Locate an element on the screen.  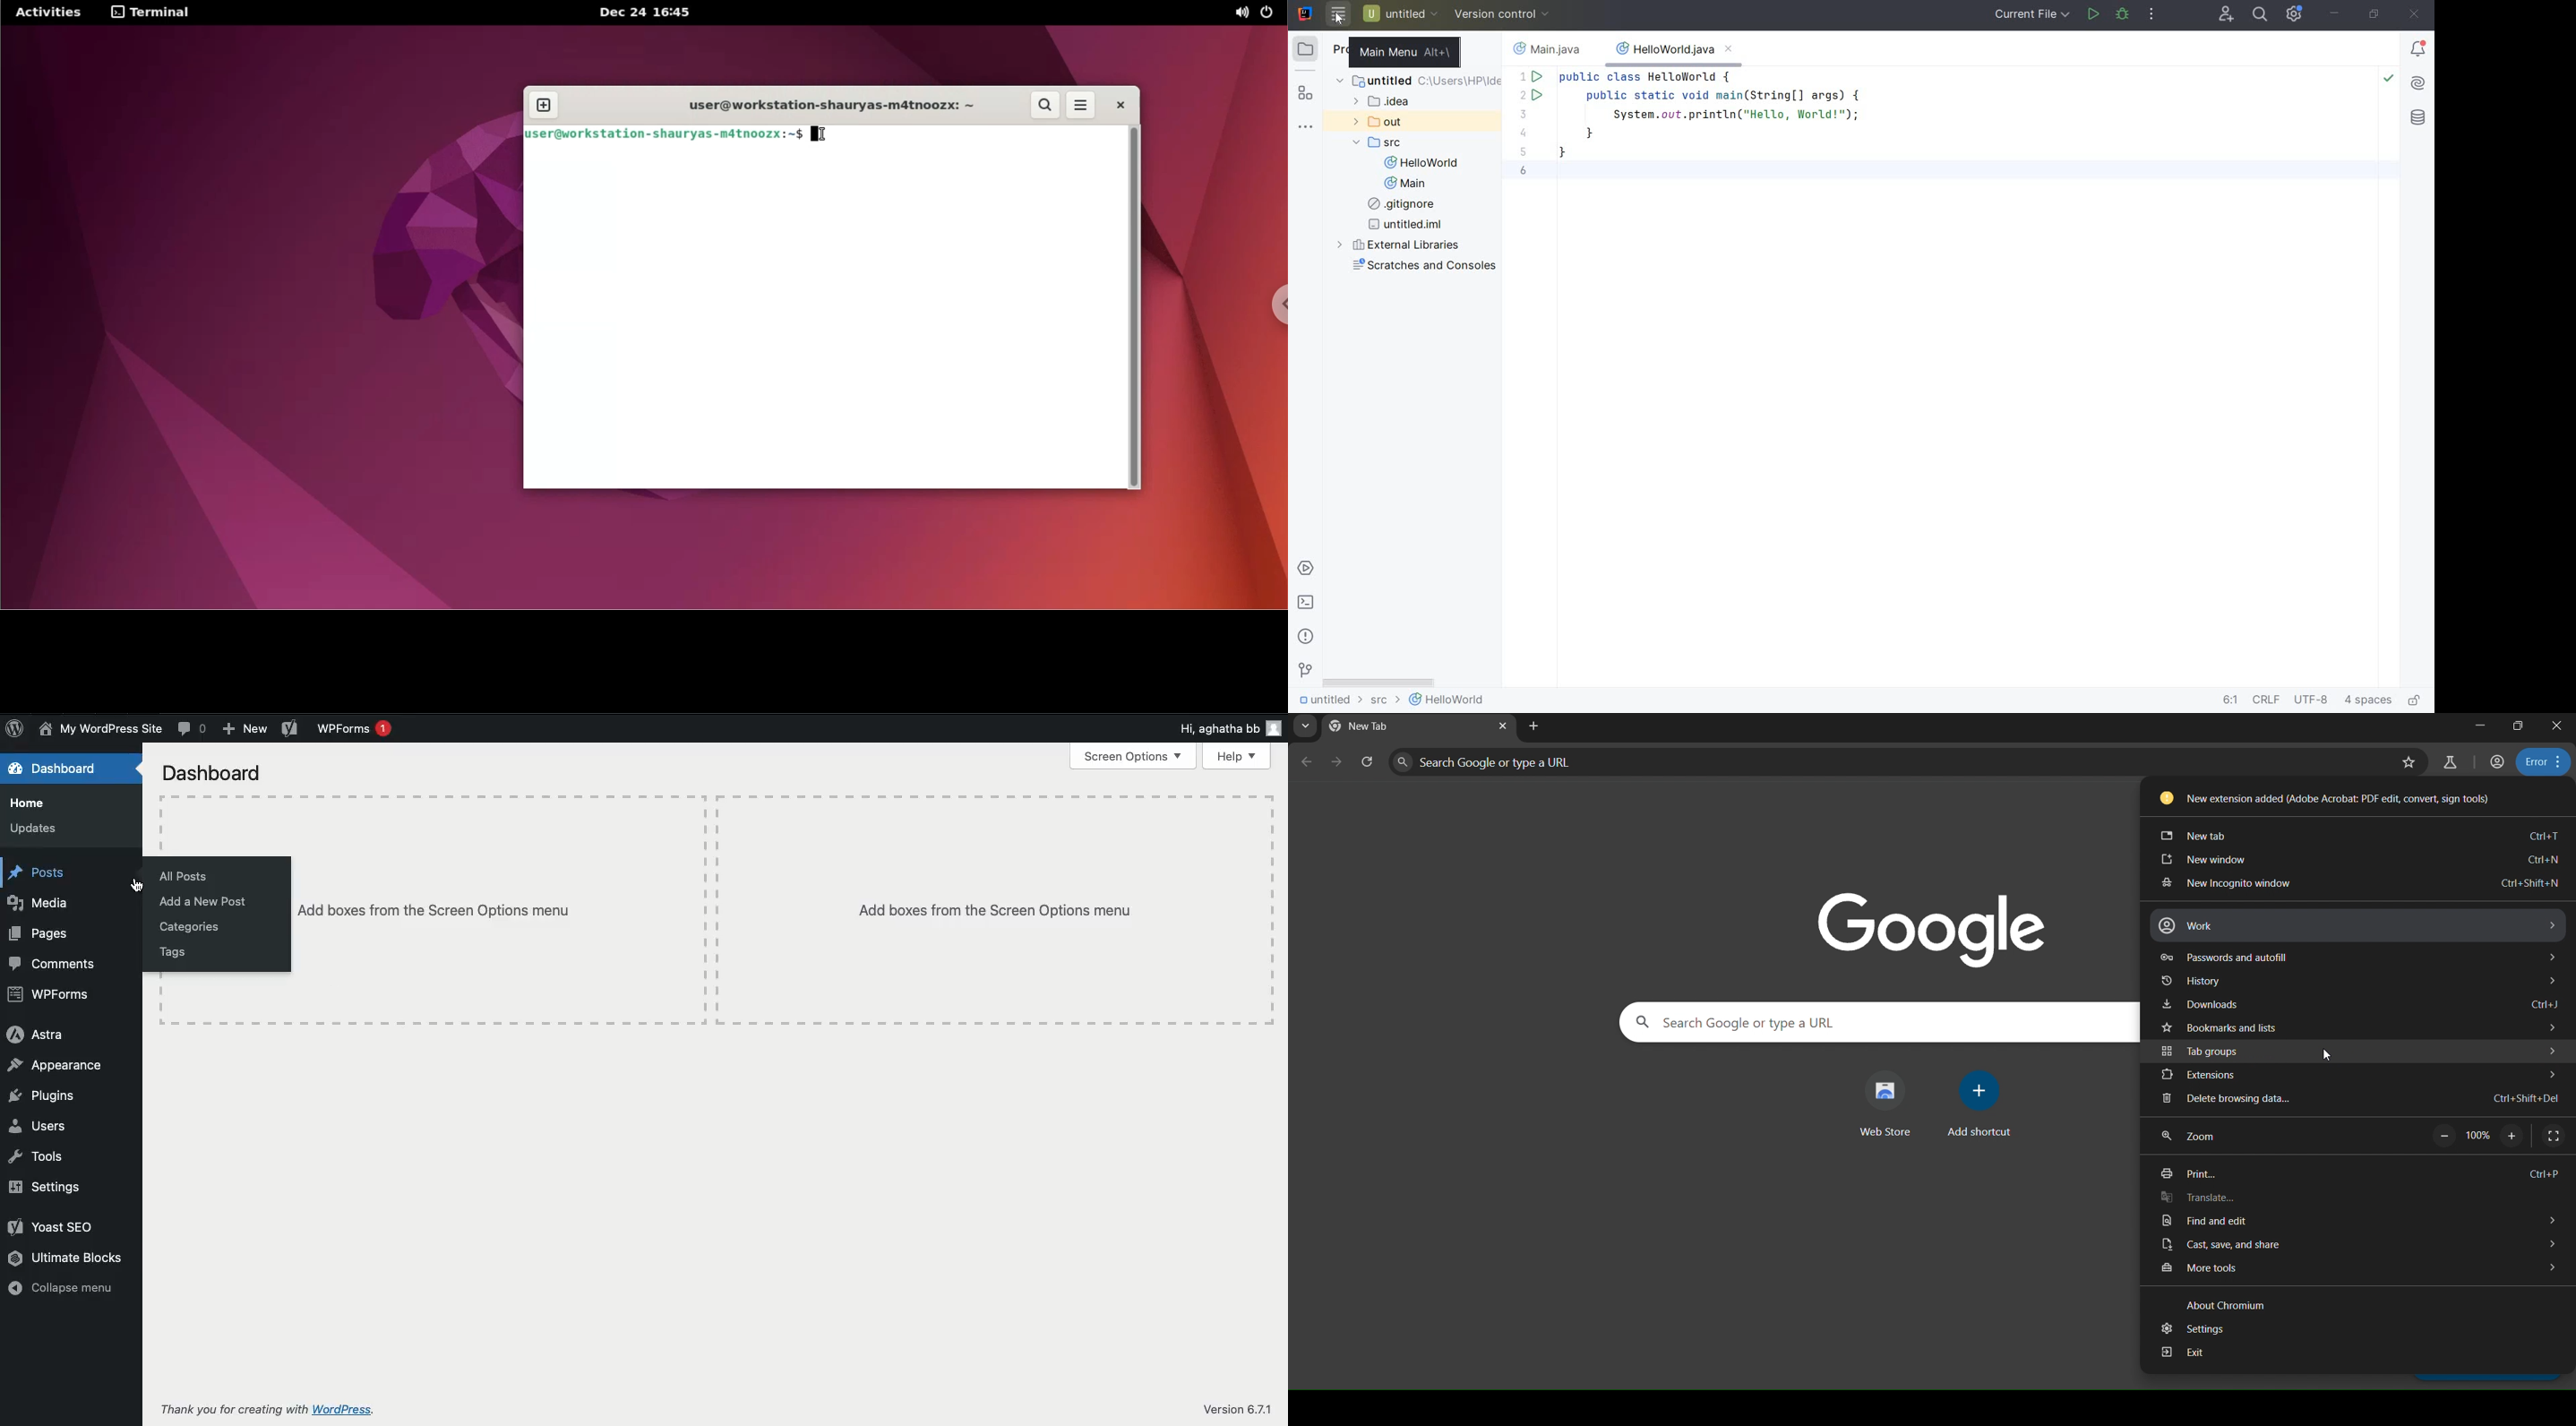
Media is located at coordinates (39, 904).